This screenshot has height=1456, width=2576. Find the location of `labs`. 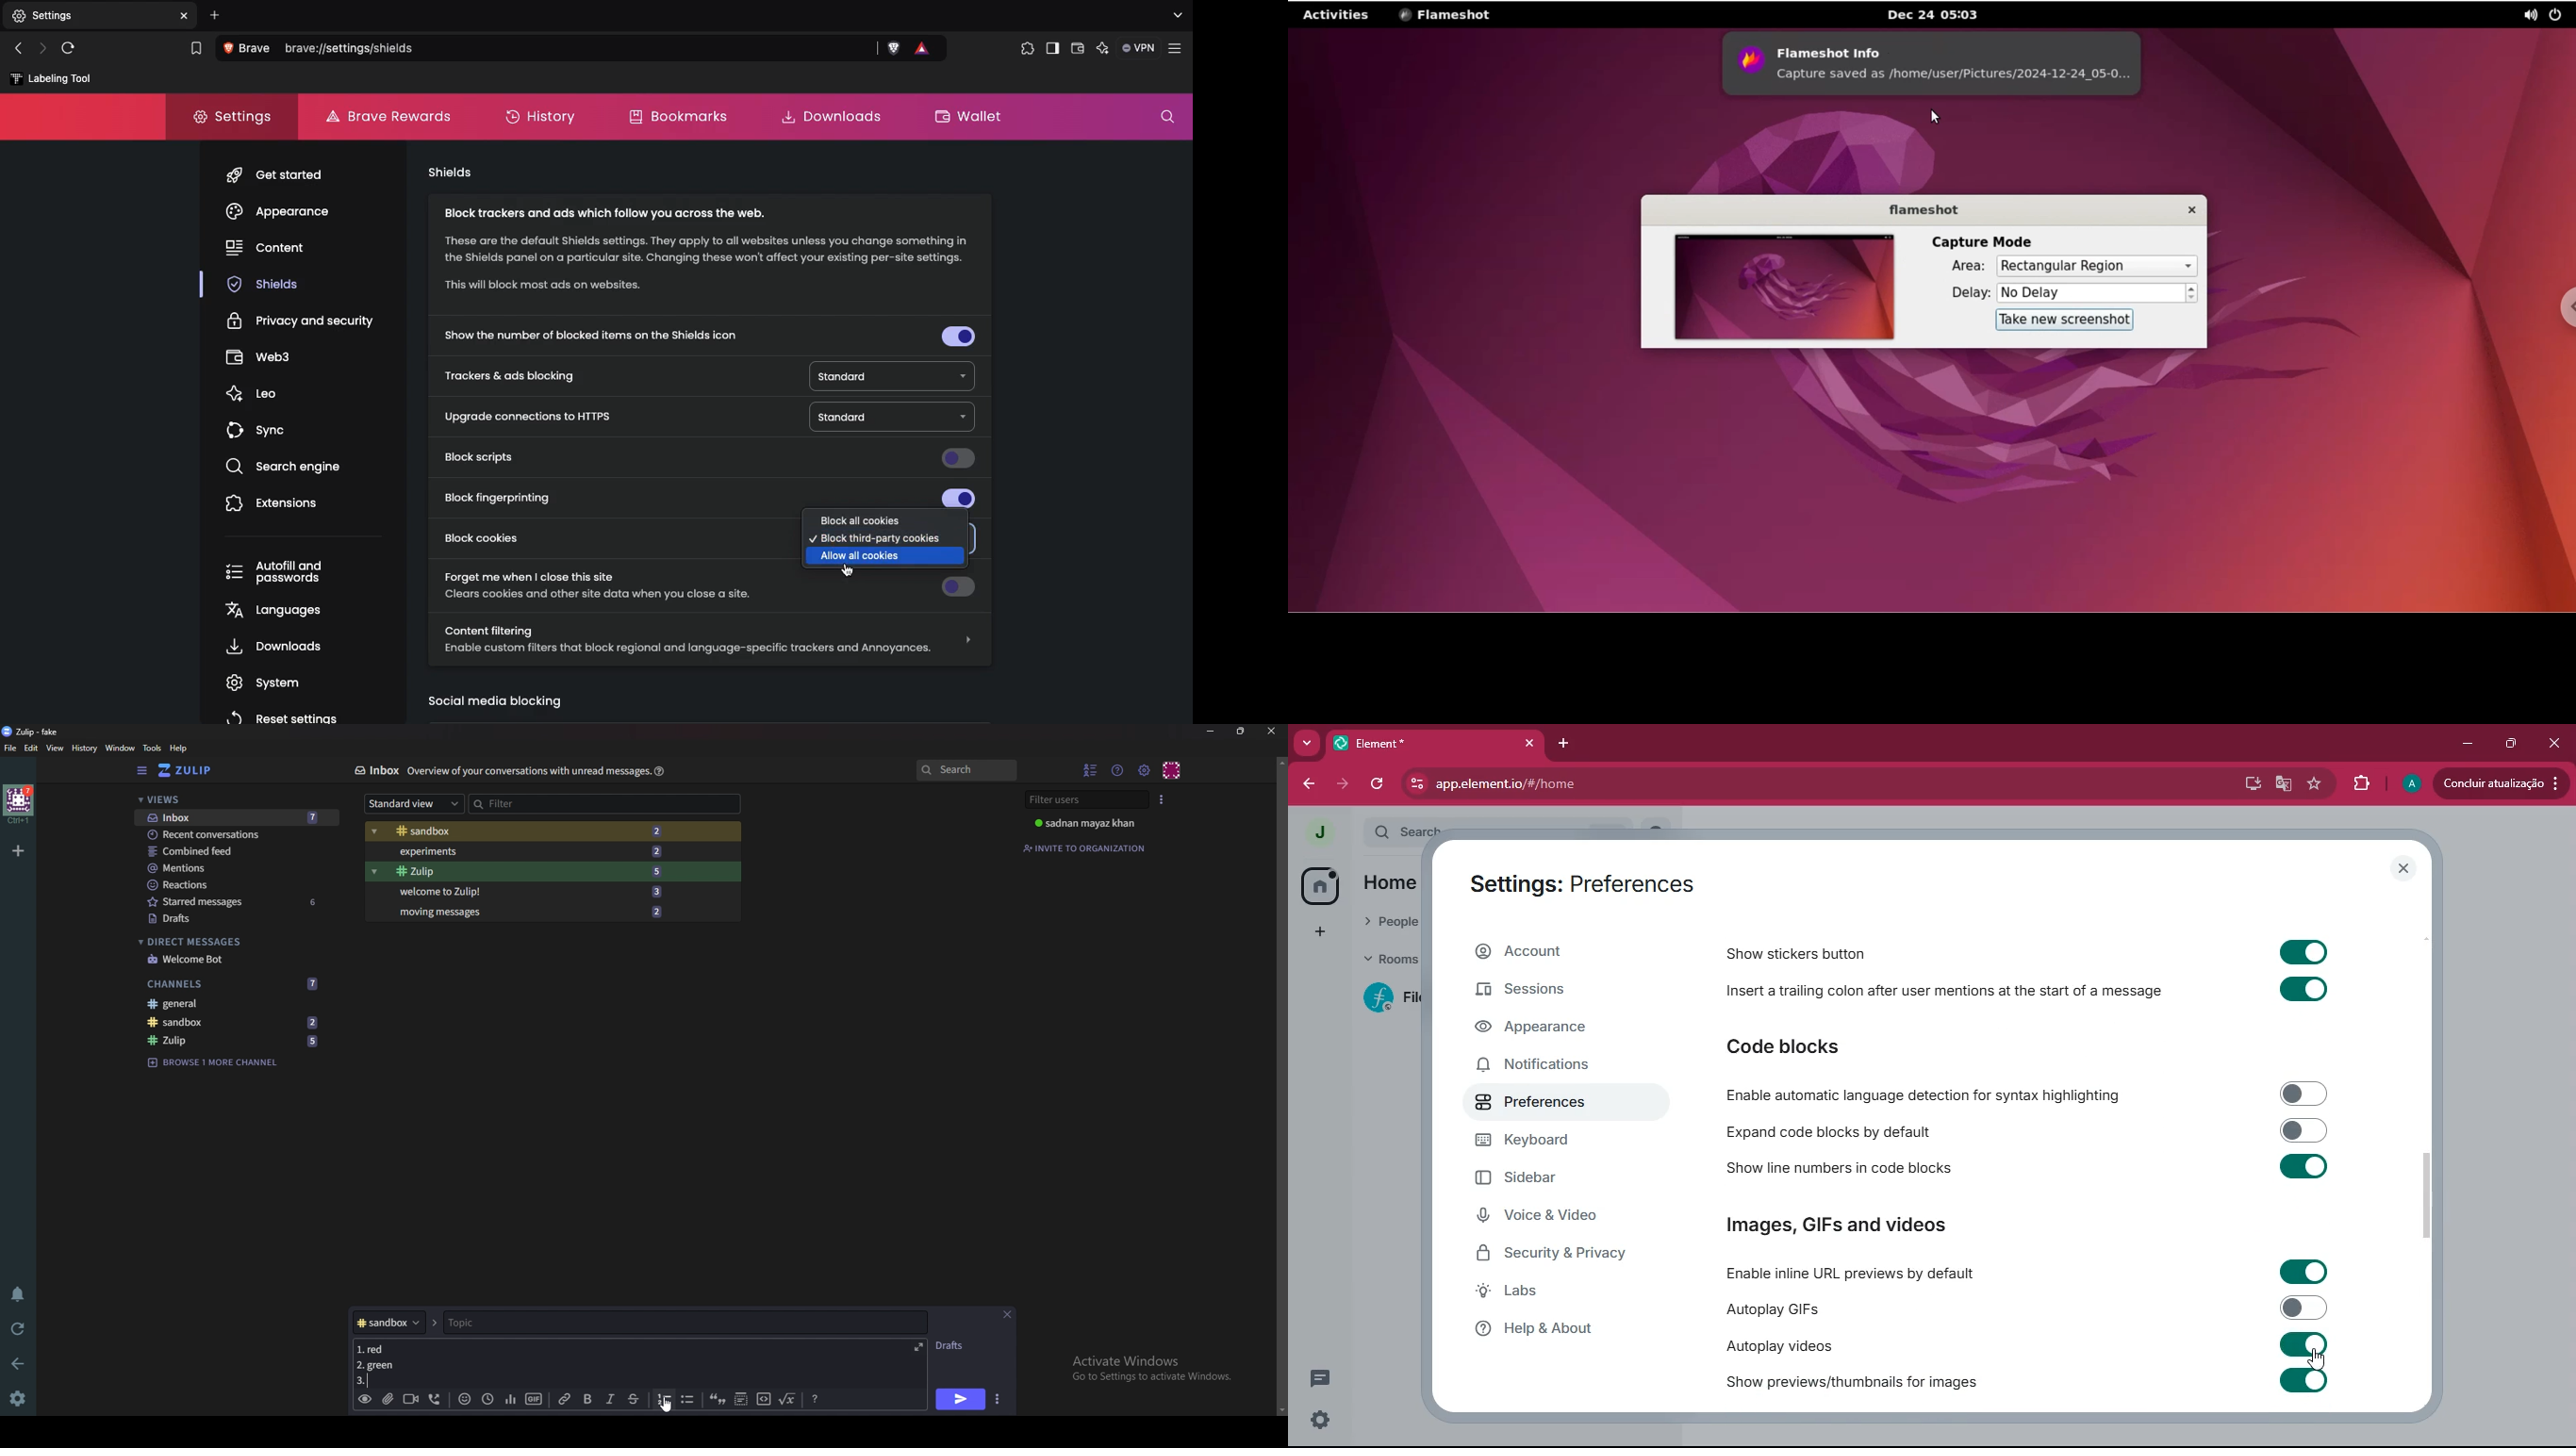

labs is located at coordinates (1560, 1295).